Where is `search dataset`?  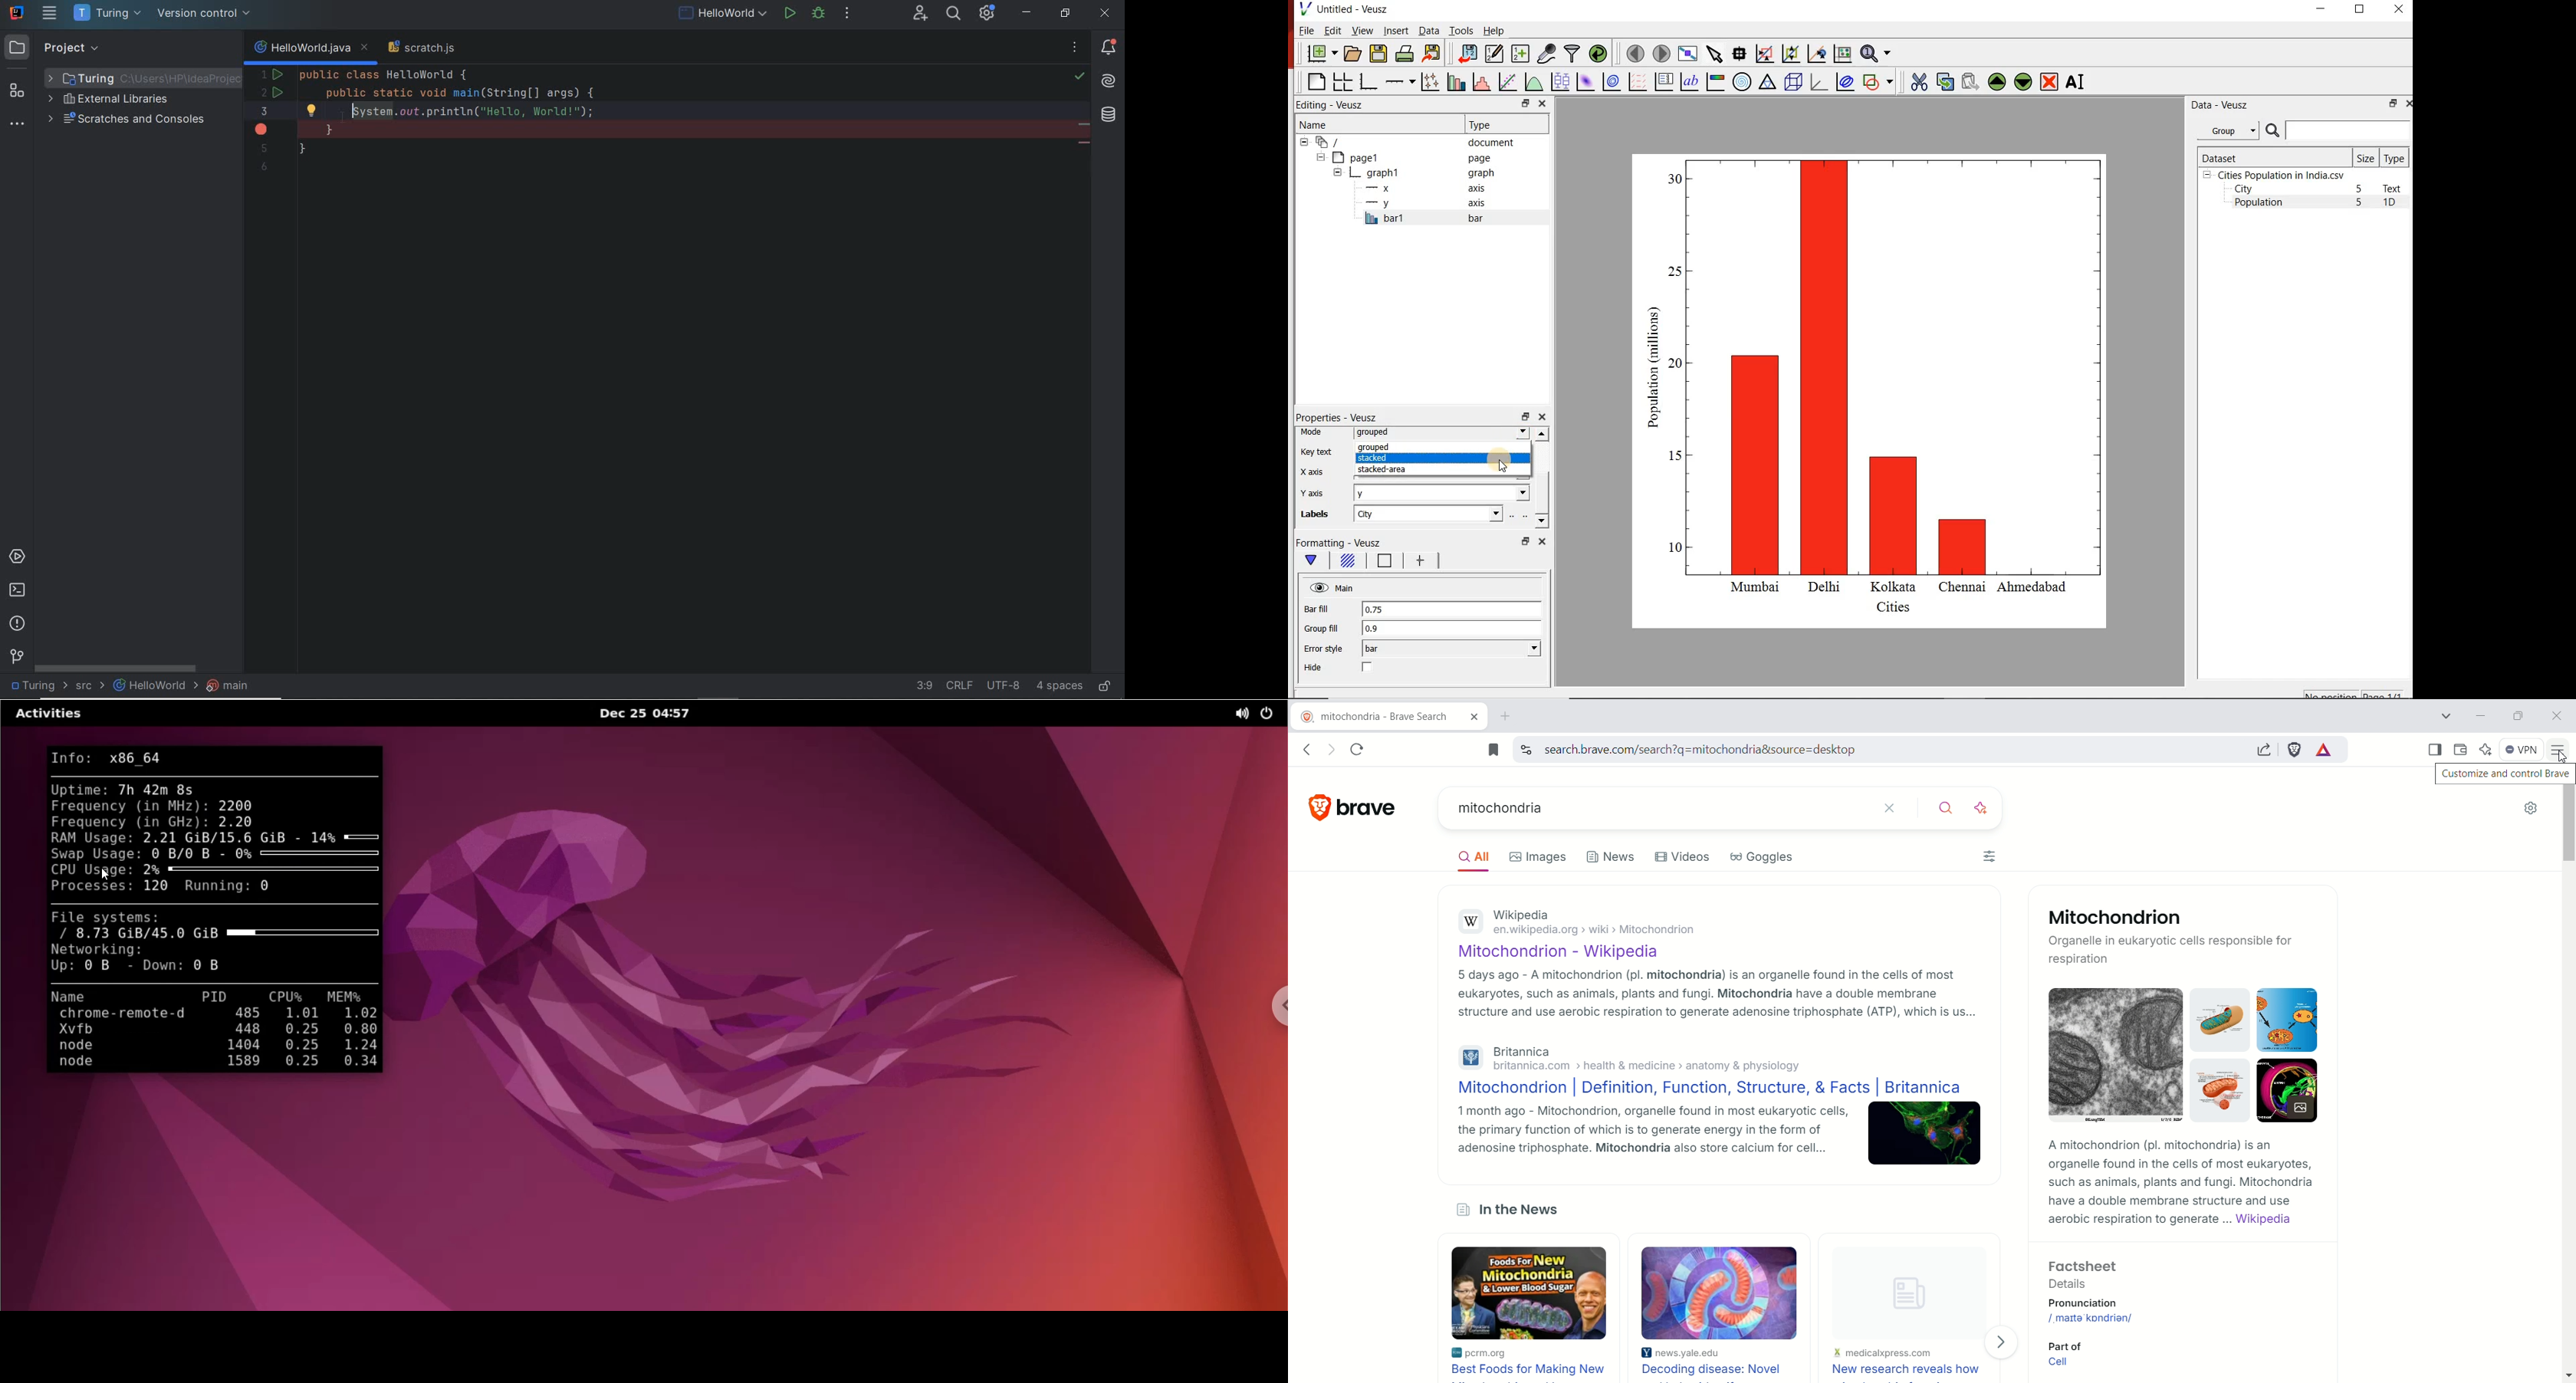
search dataset is located at coordinates (2339, 131).